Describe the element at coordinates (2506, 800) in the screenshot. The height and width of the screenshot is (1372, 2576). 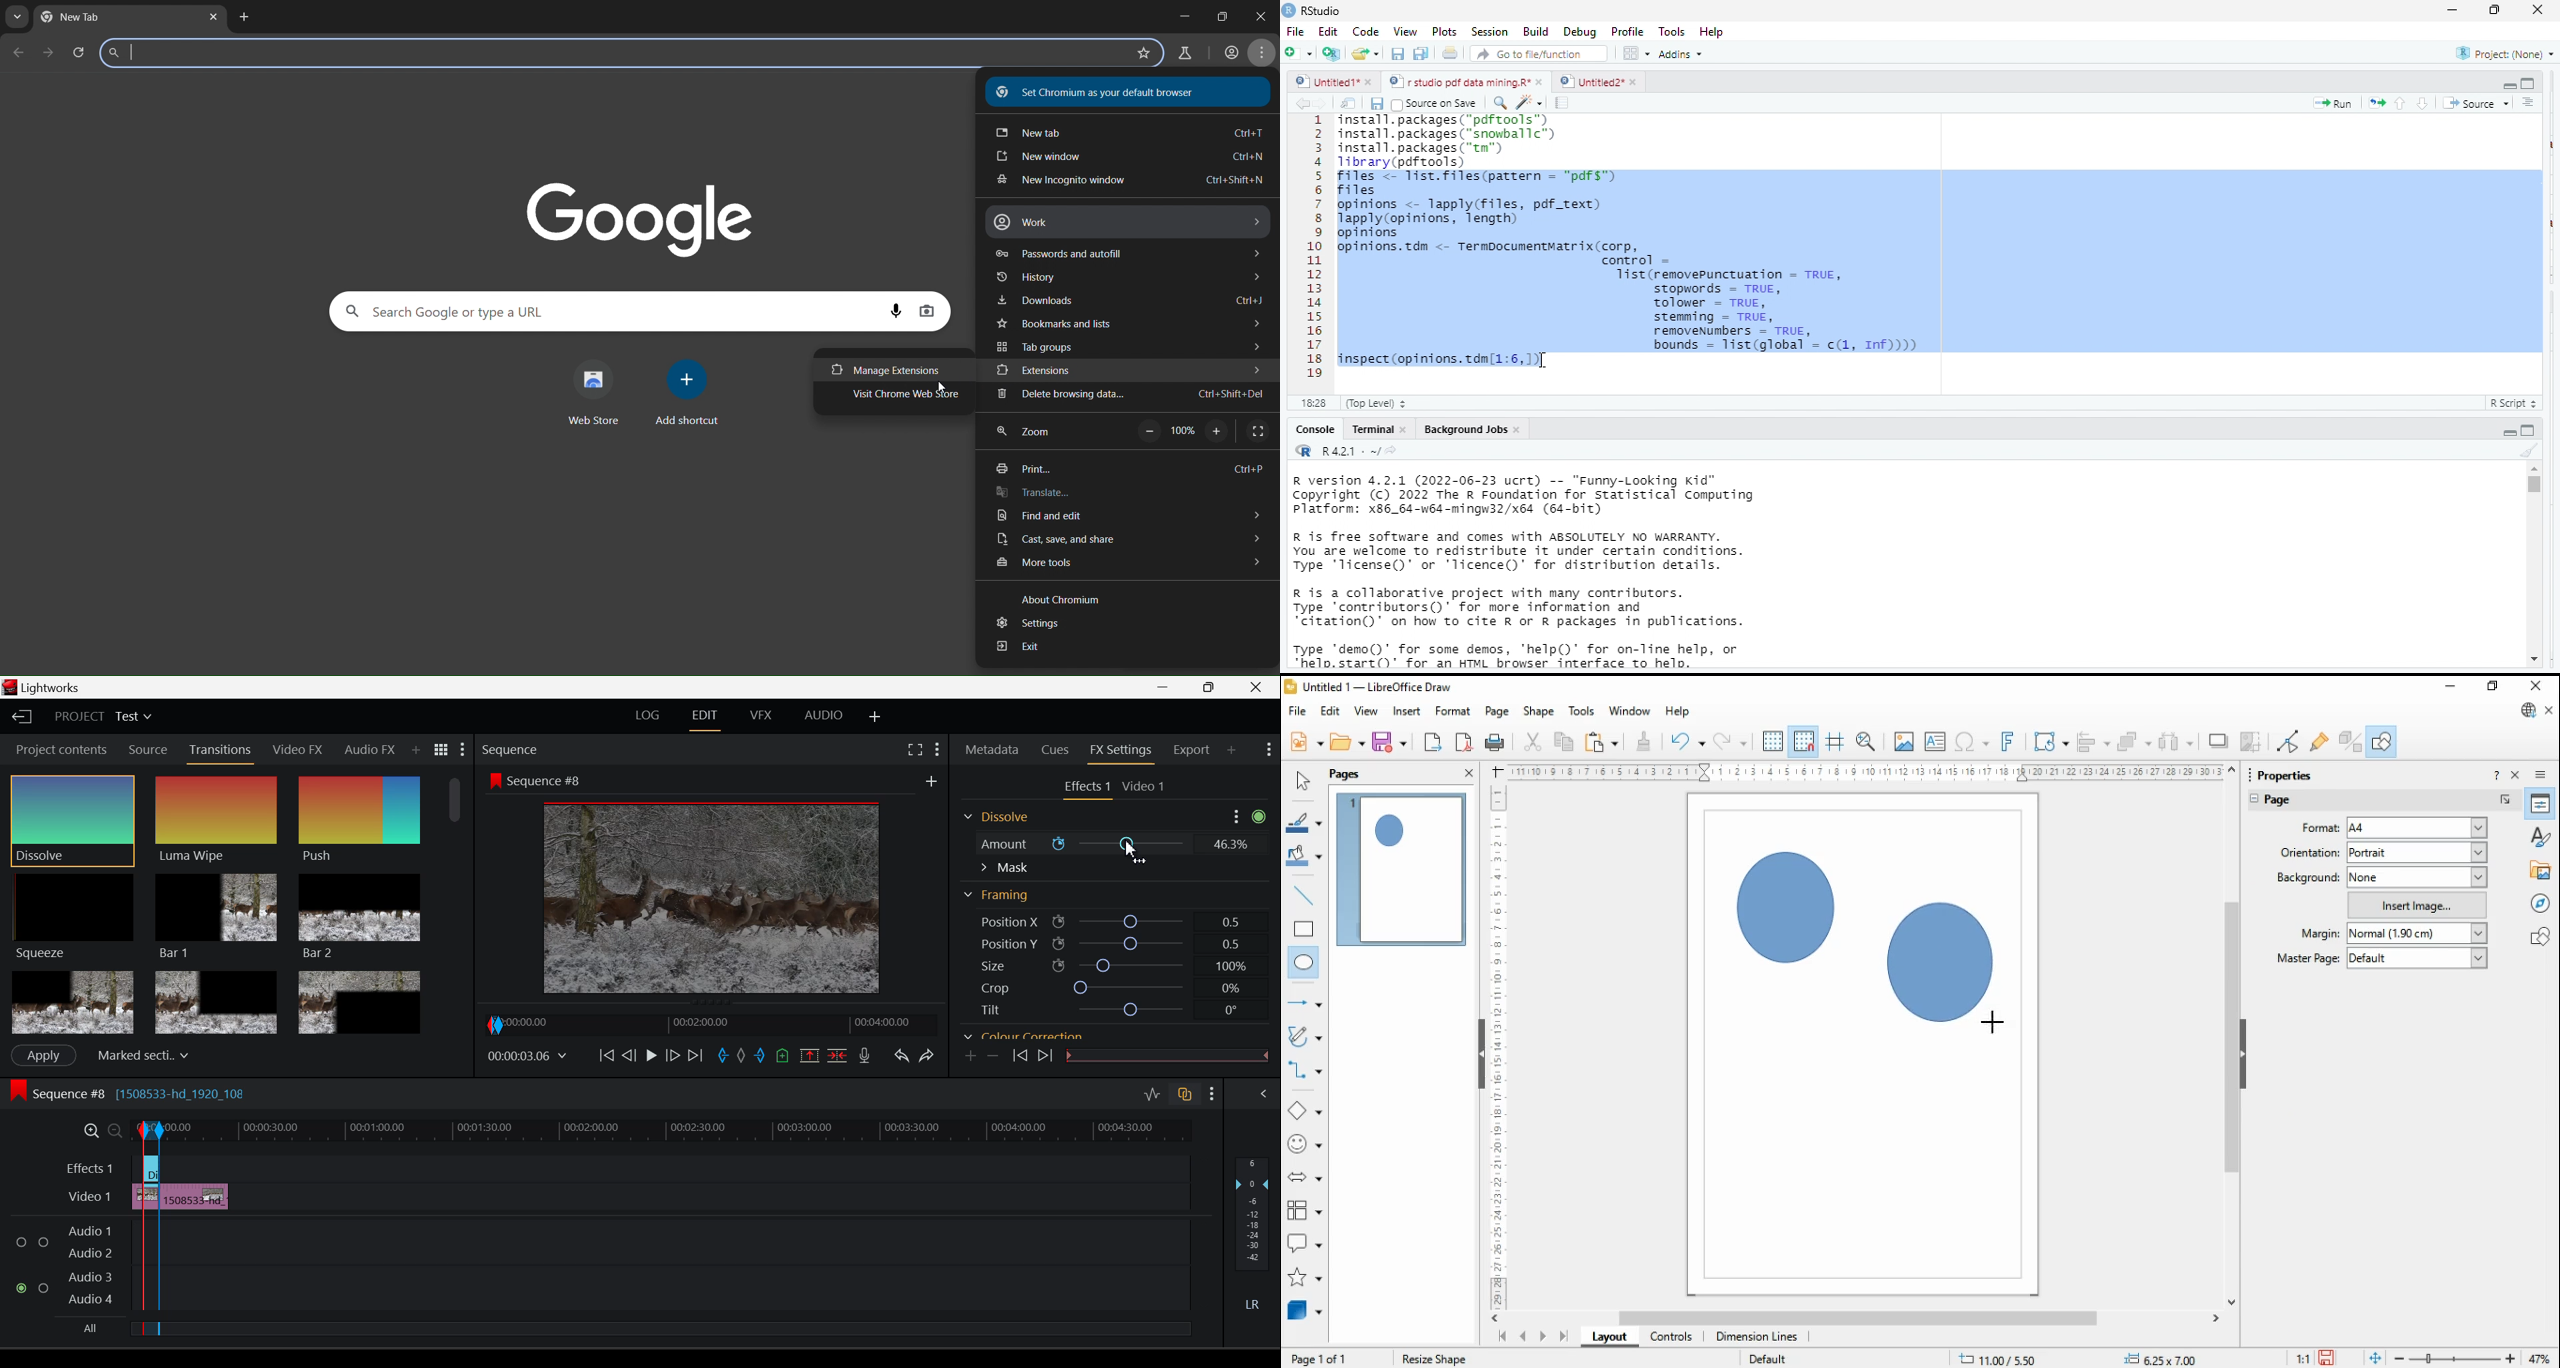
I see `more options` at that location.